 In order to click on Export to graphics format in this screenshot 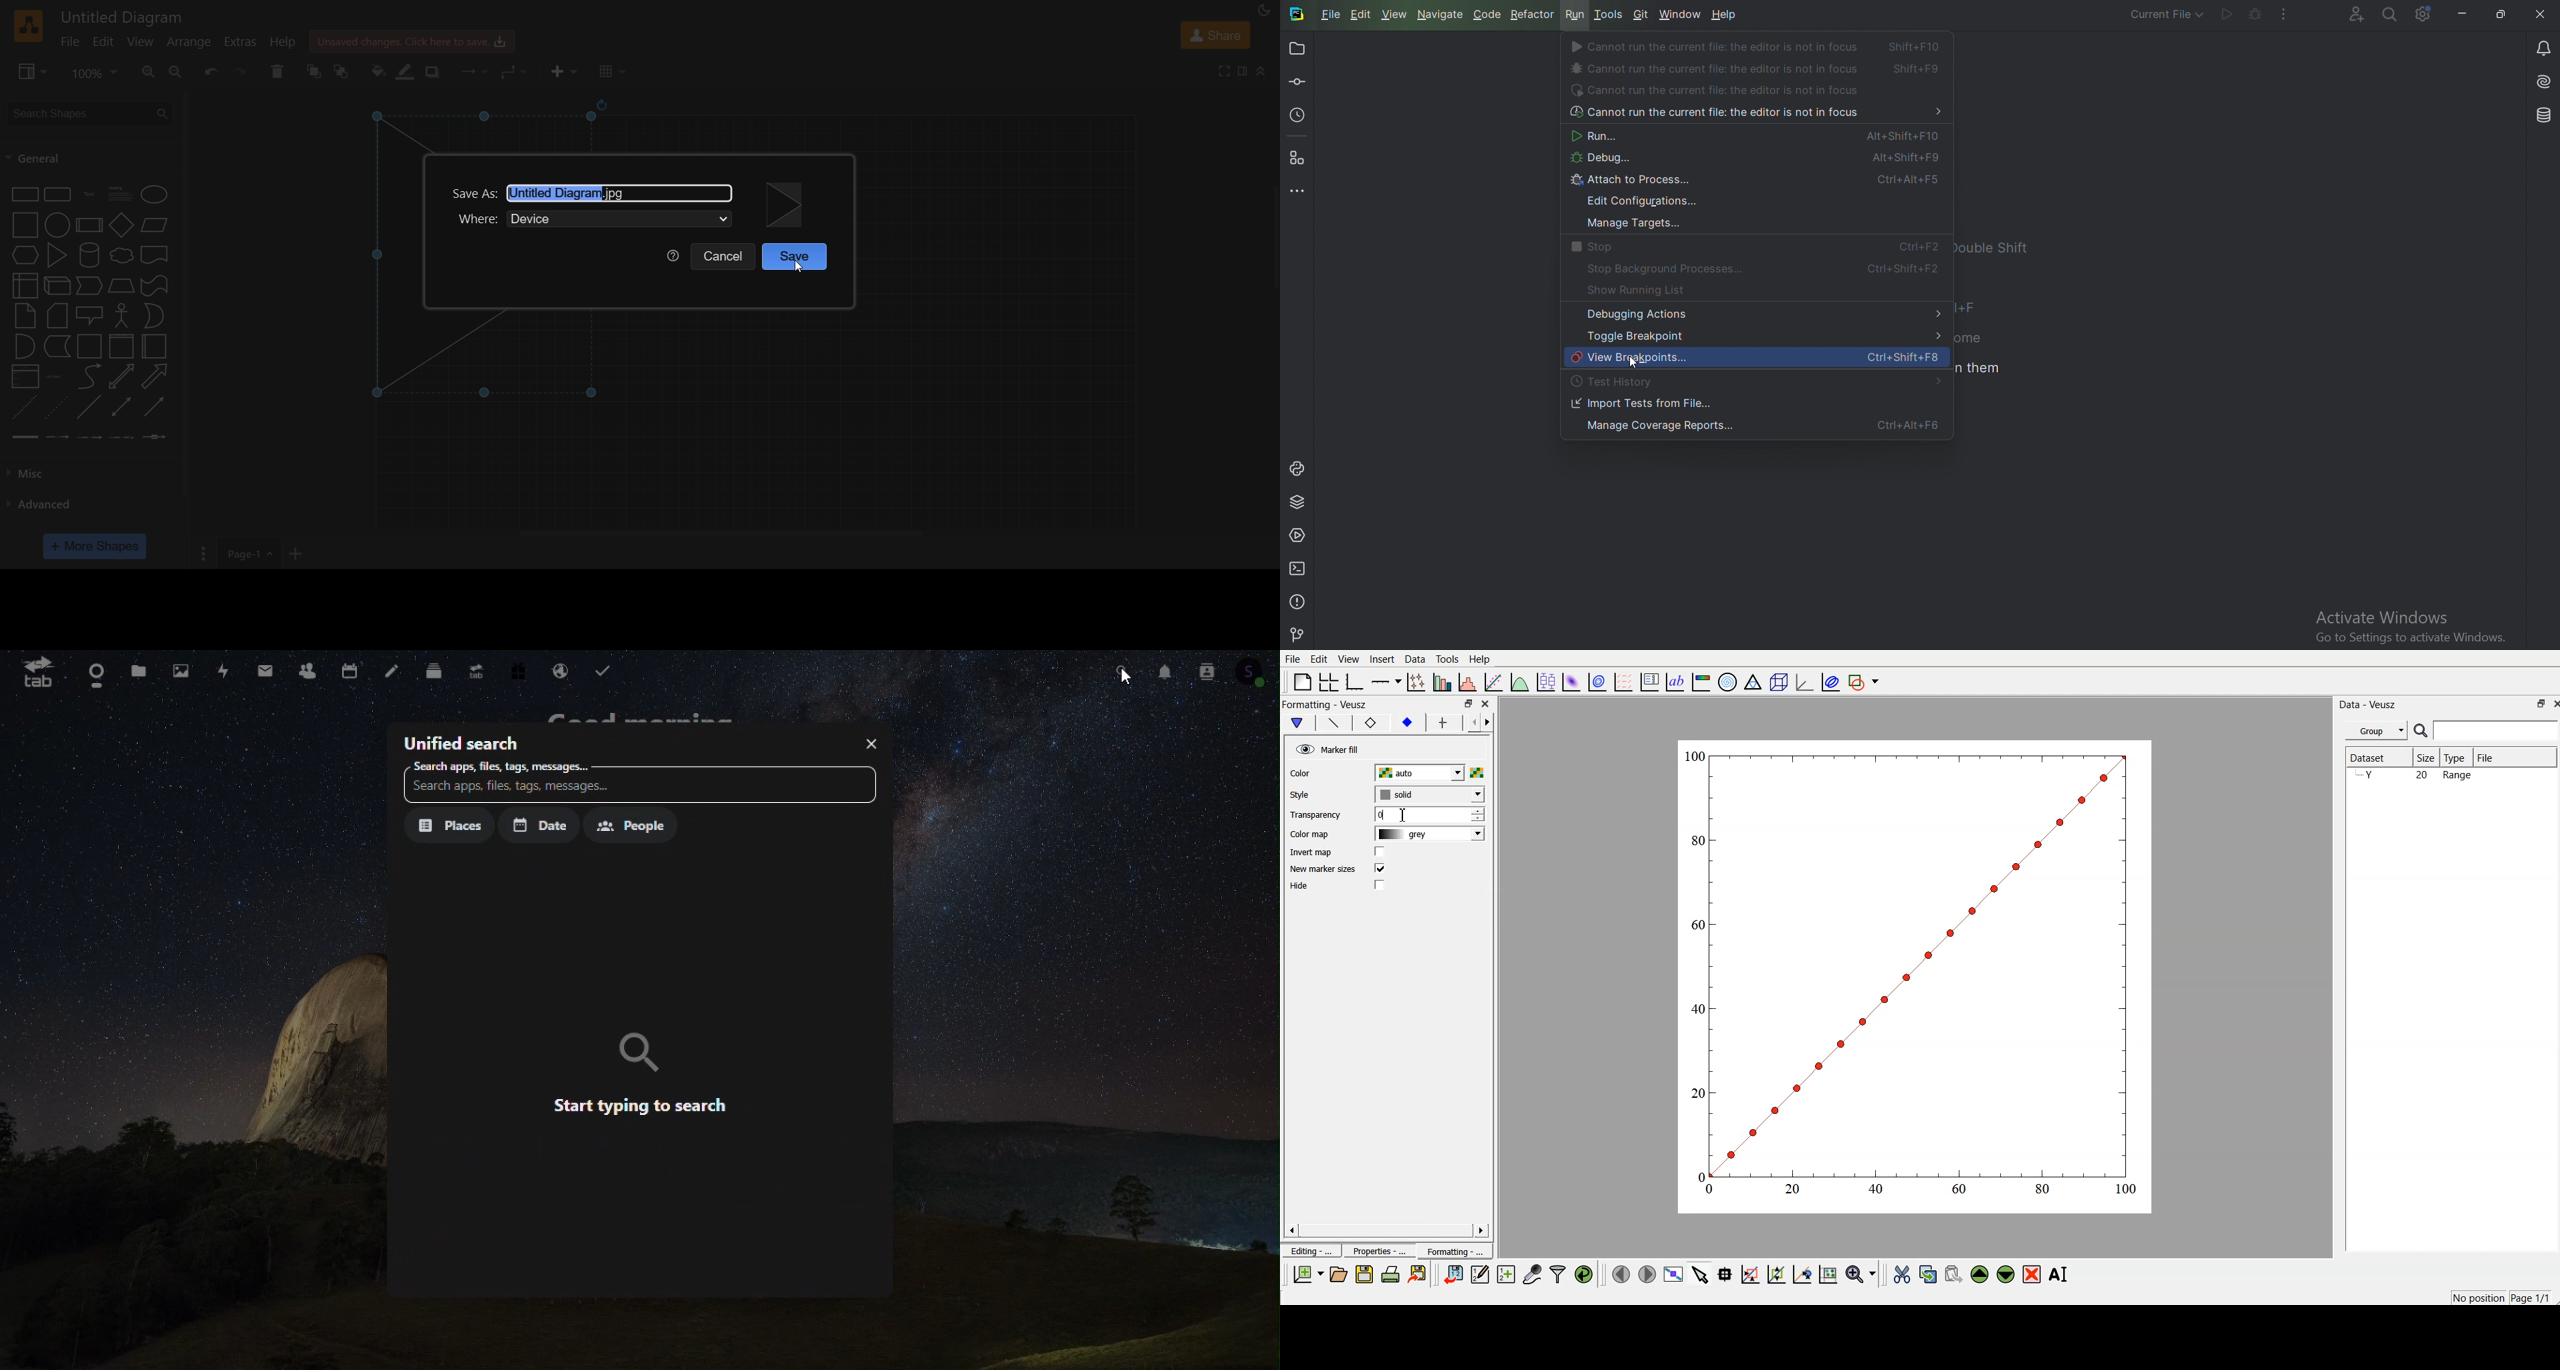, I will do `click(1420, 1275)`.